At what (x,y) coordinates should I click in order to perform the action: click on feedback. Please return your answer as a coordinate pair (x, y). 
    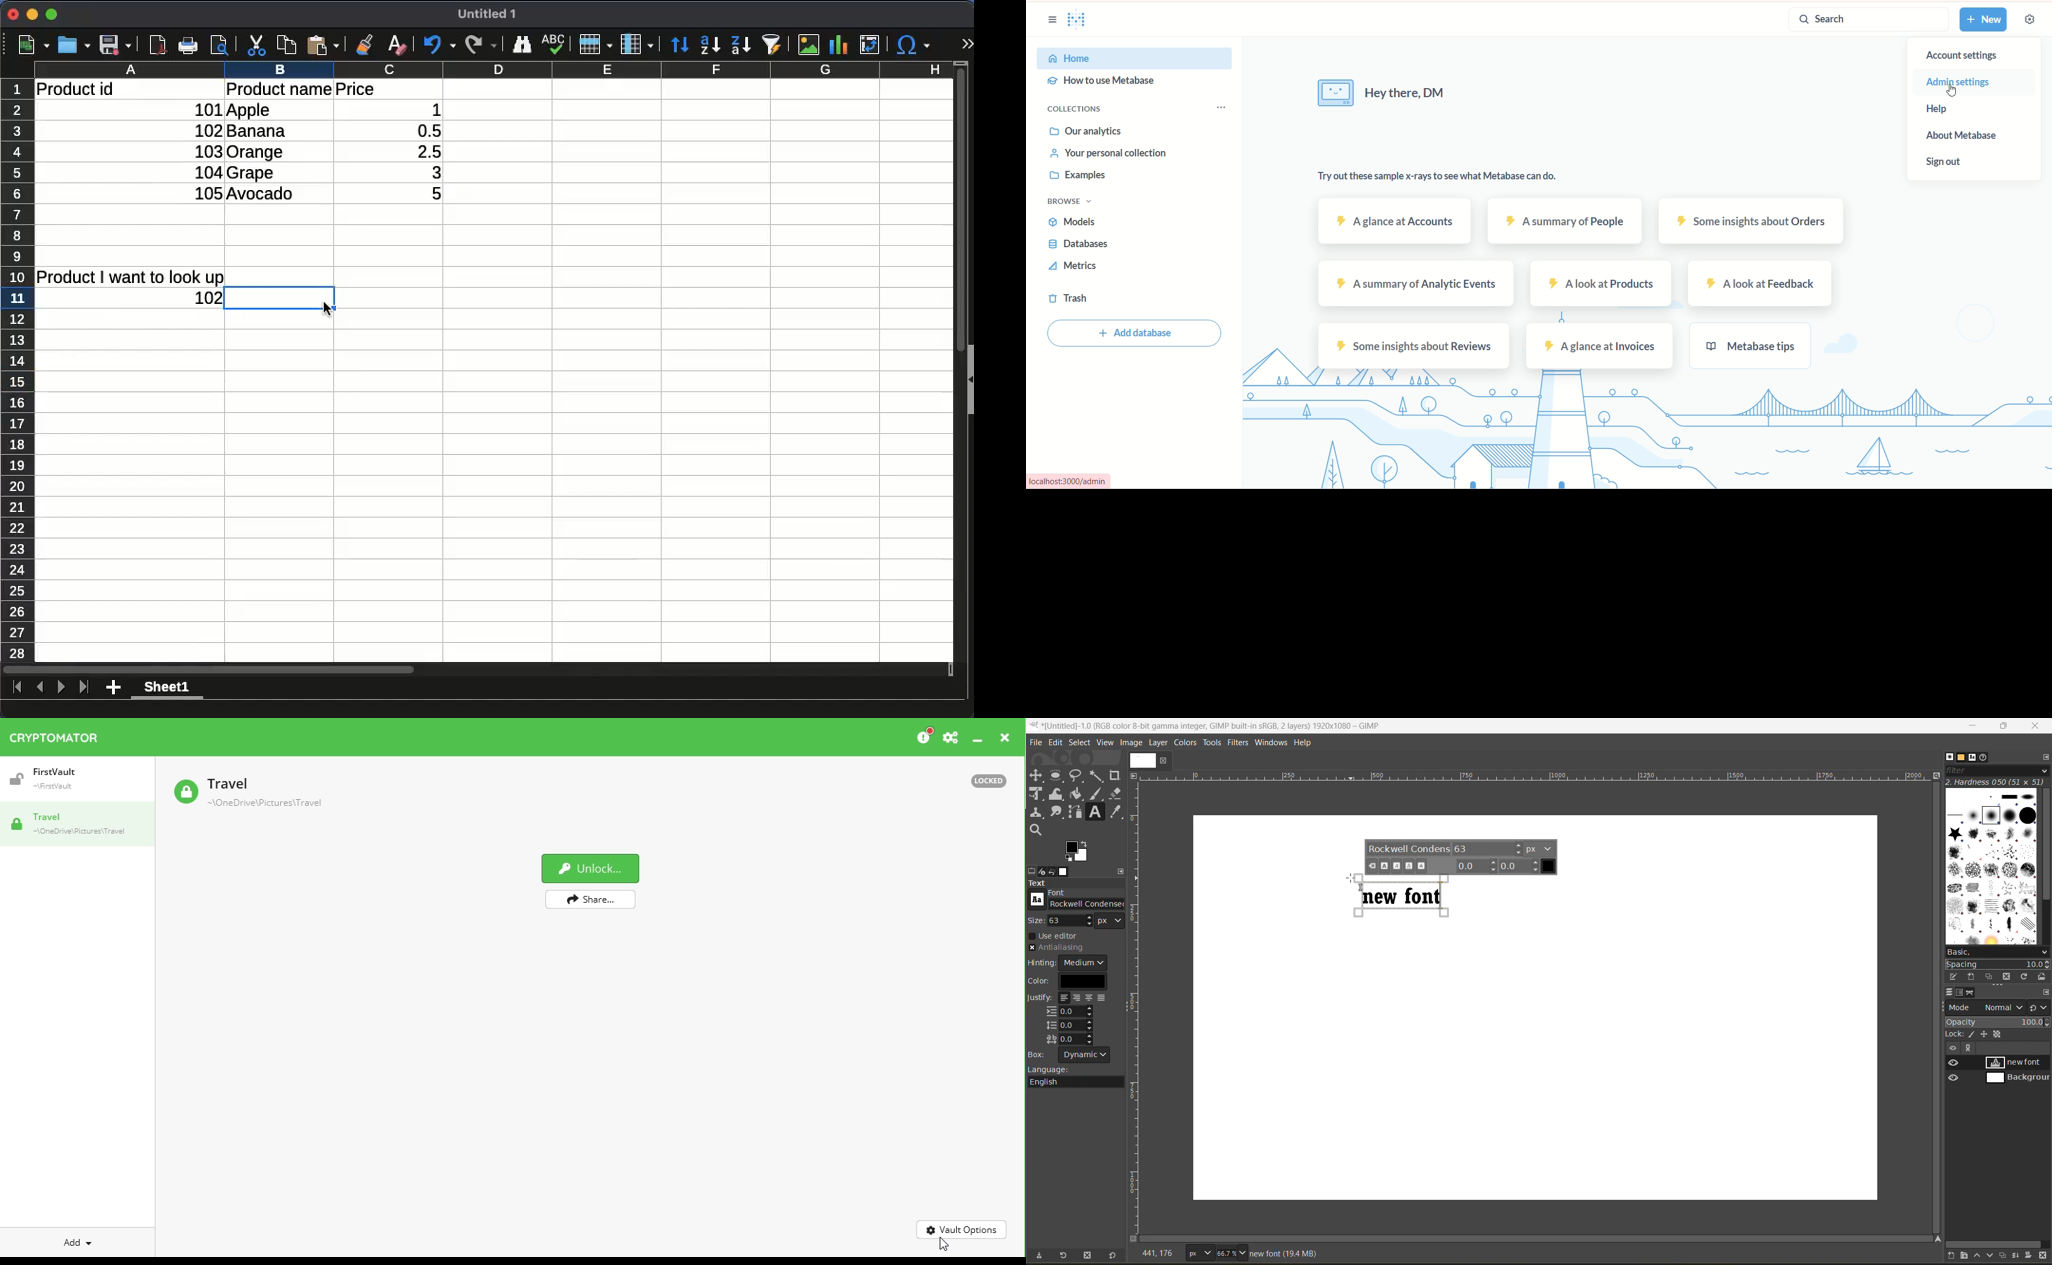
    Looking at the image, I should click on (1761, 285).